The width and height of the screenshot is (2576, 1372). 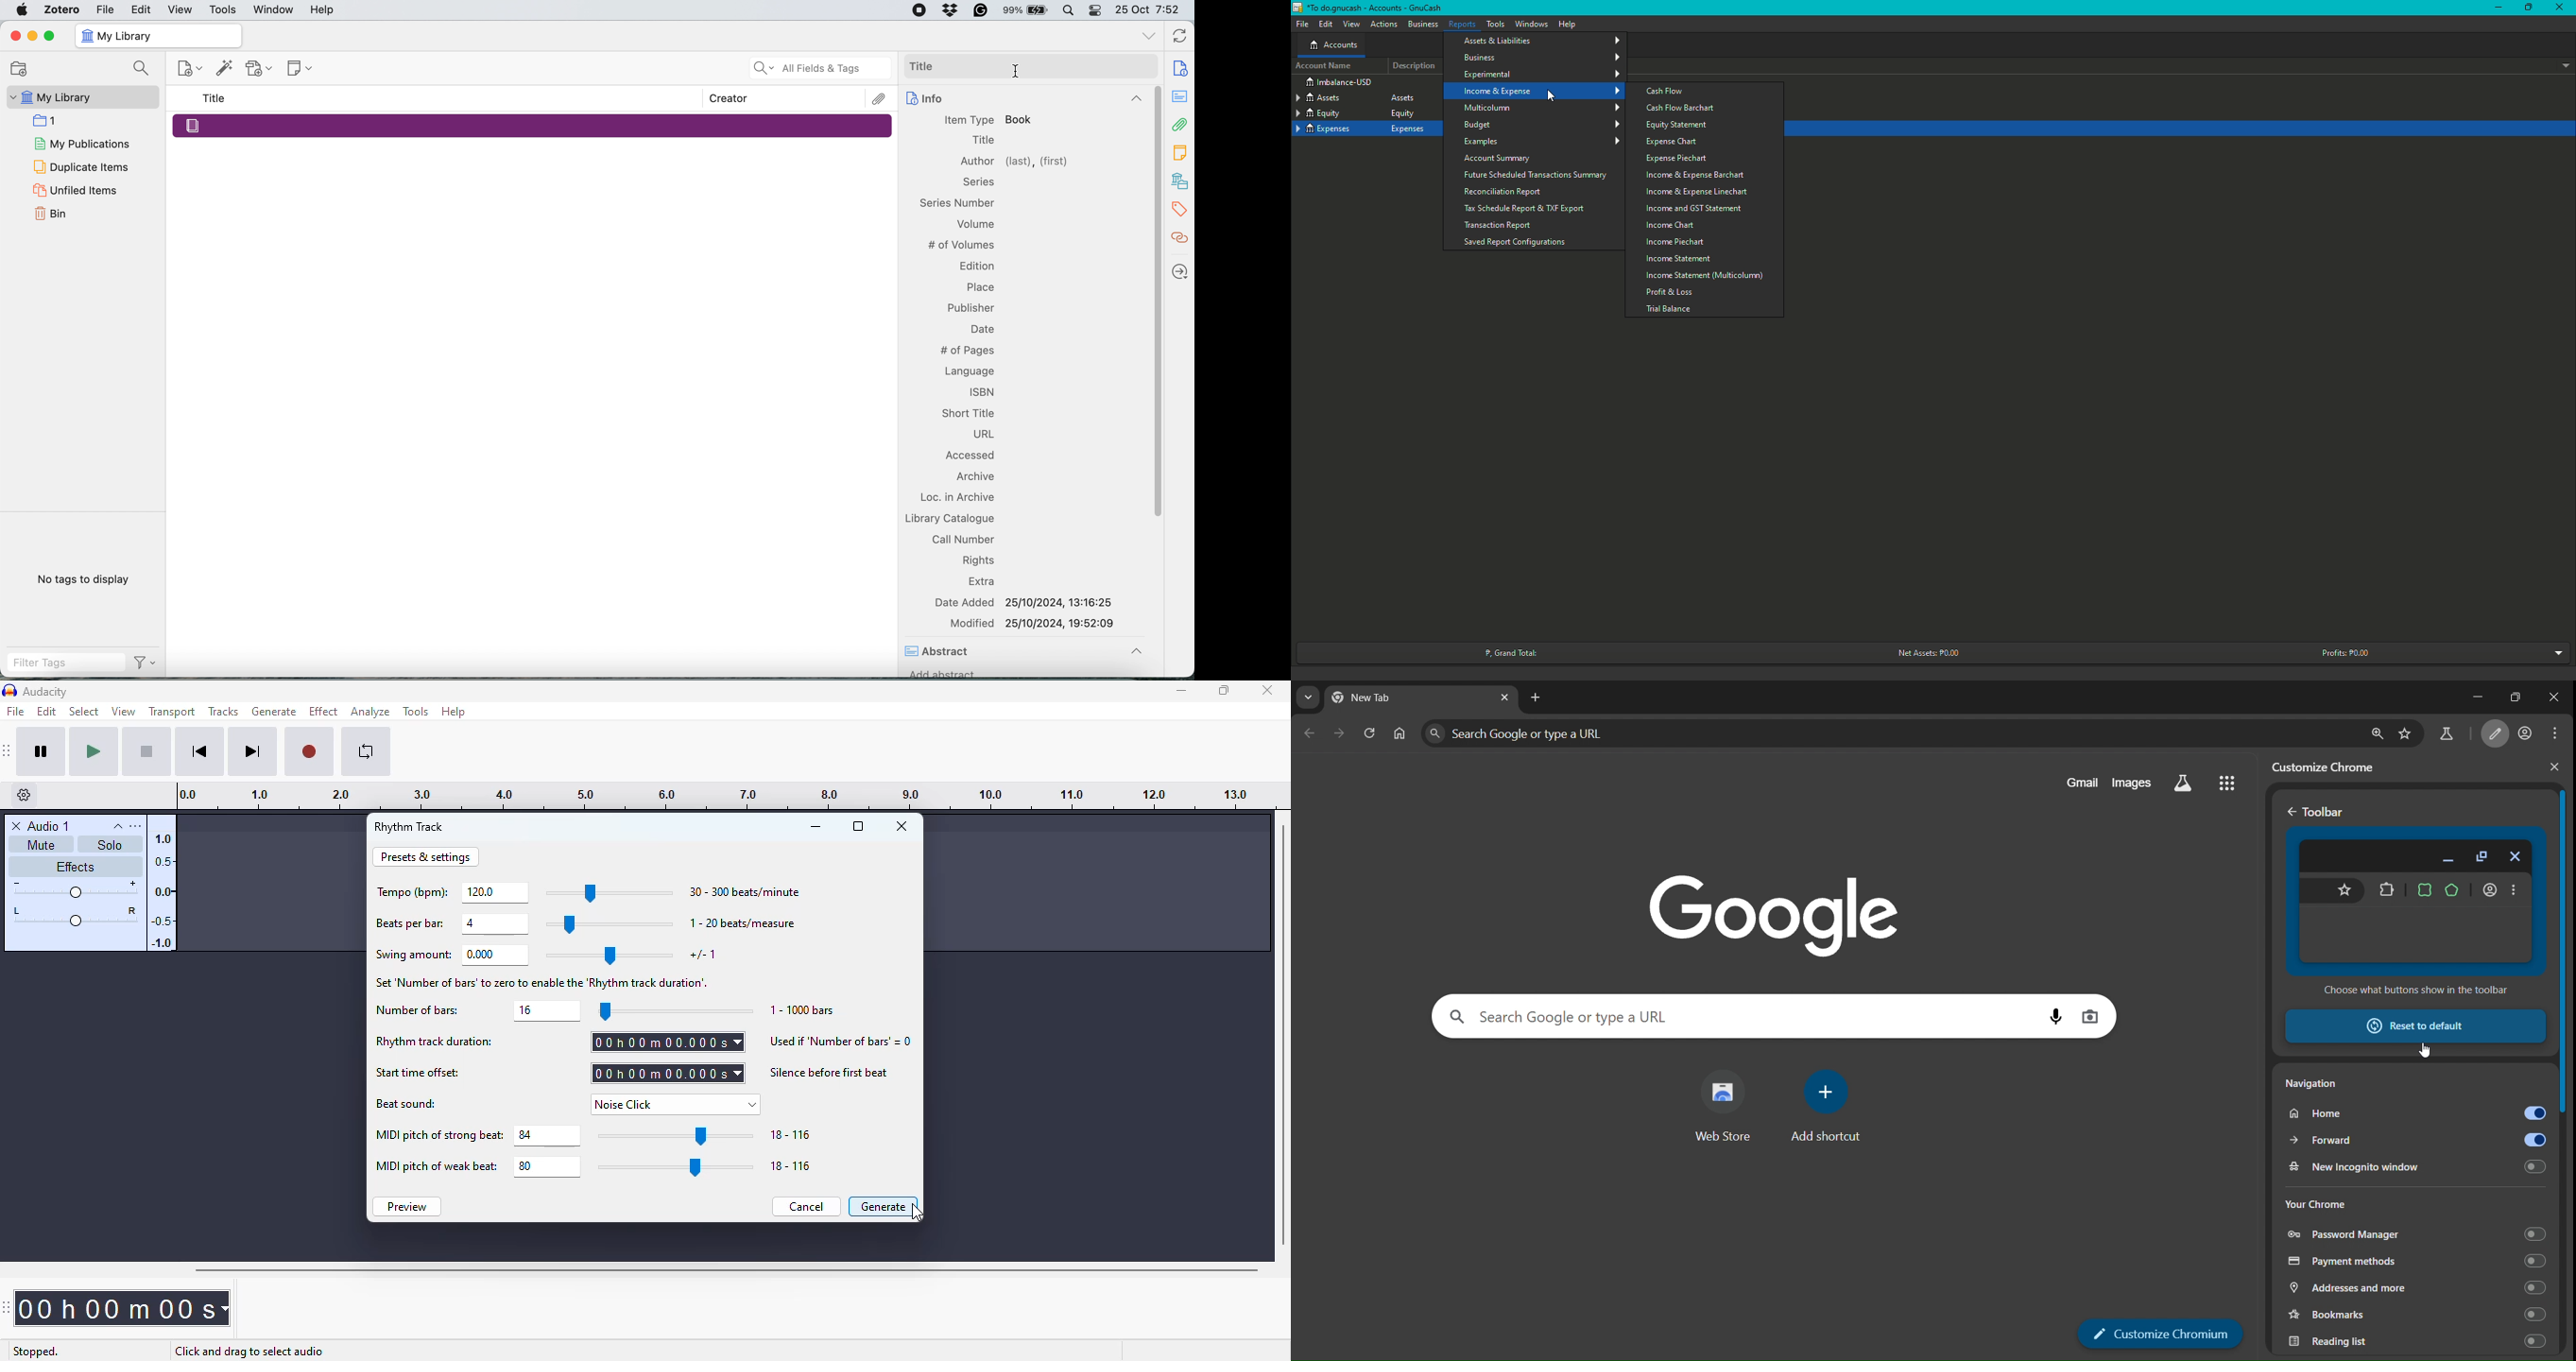 I want to click on Date Added 25/10/2024, 13:16:25, so click(x=1026, y=601).